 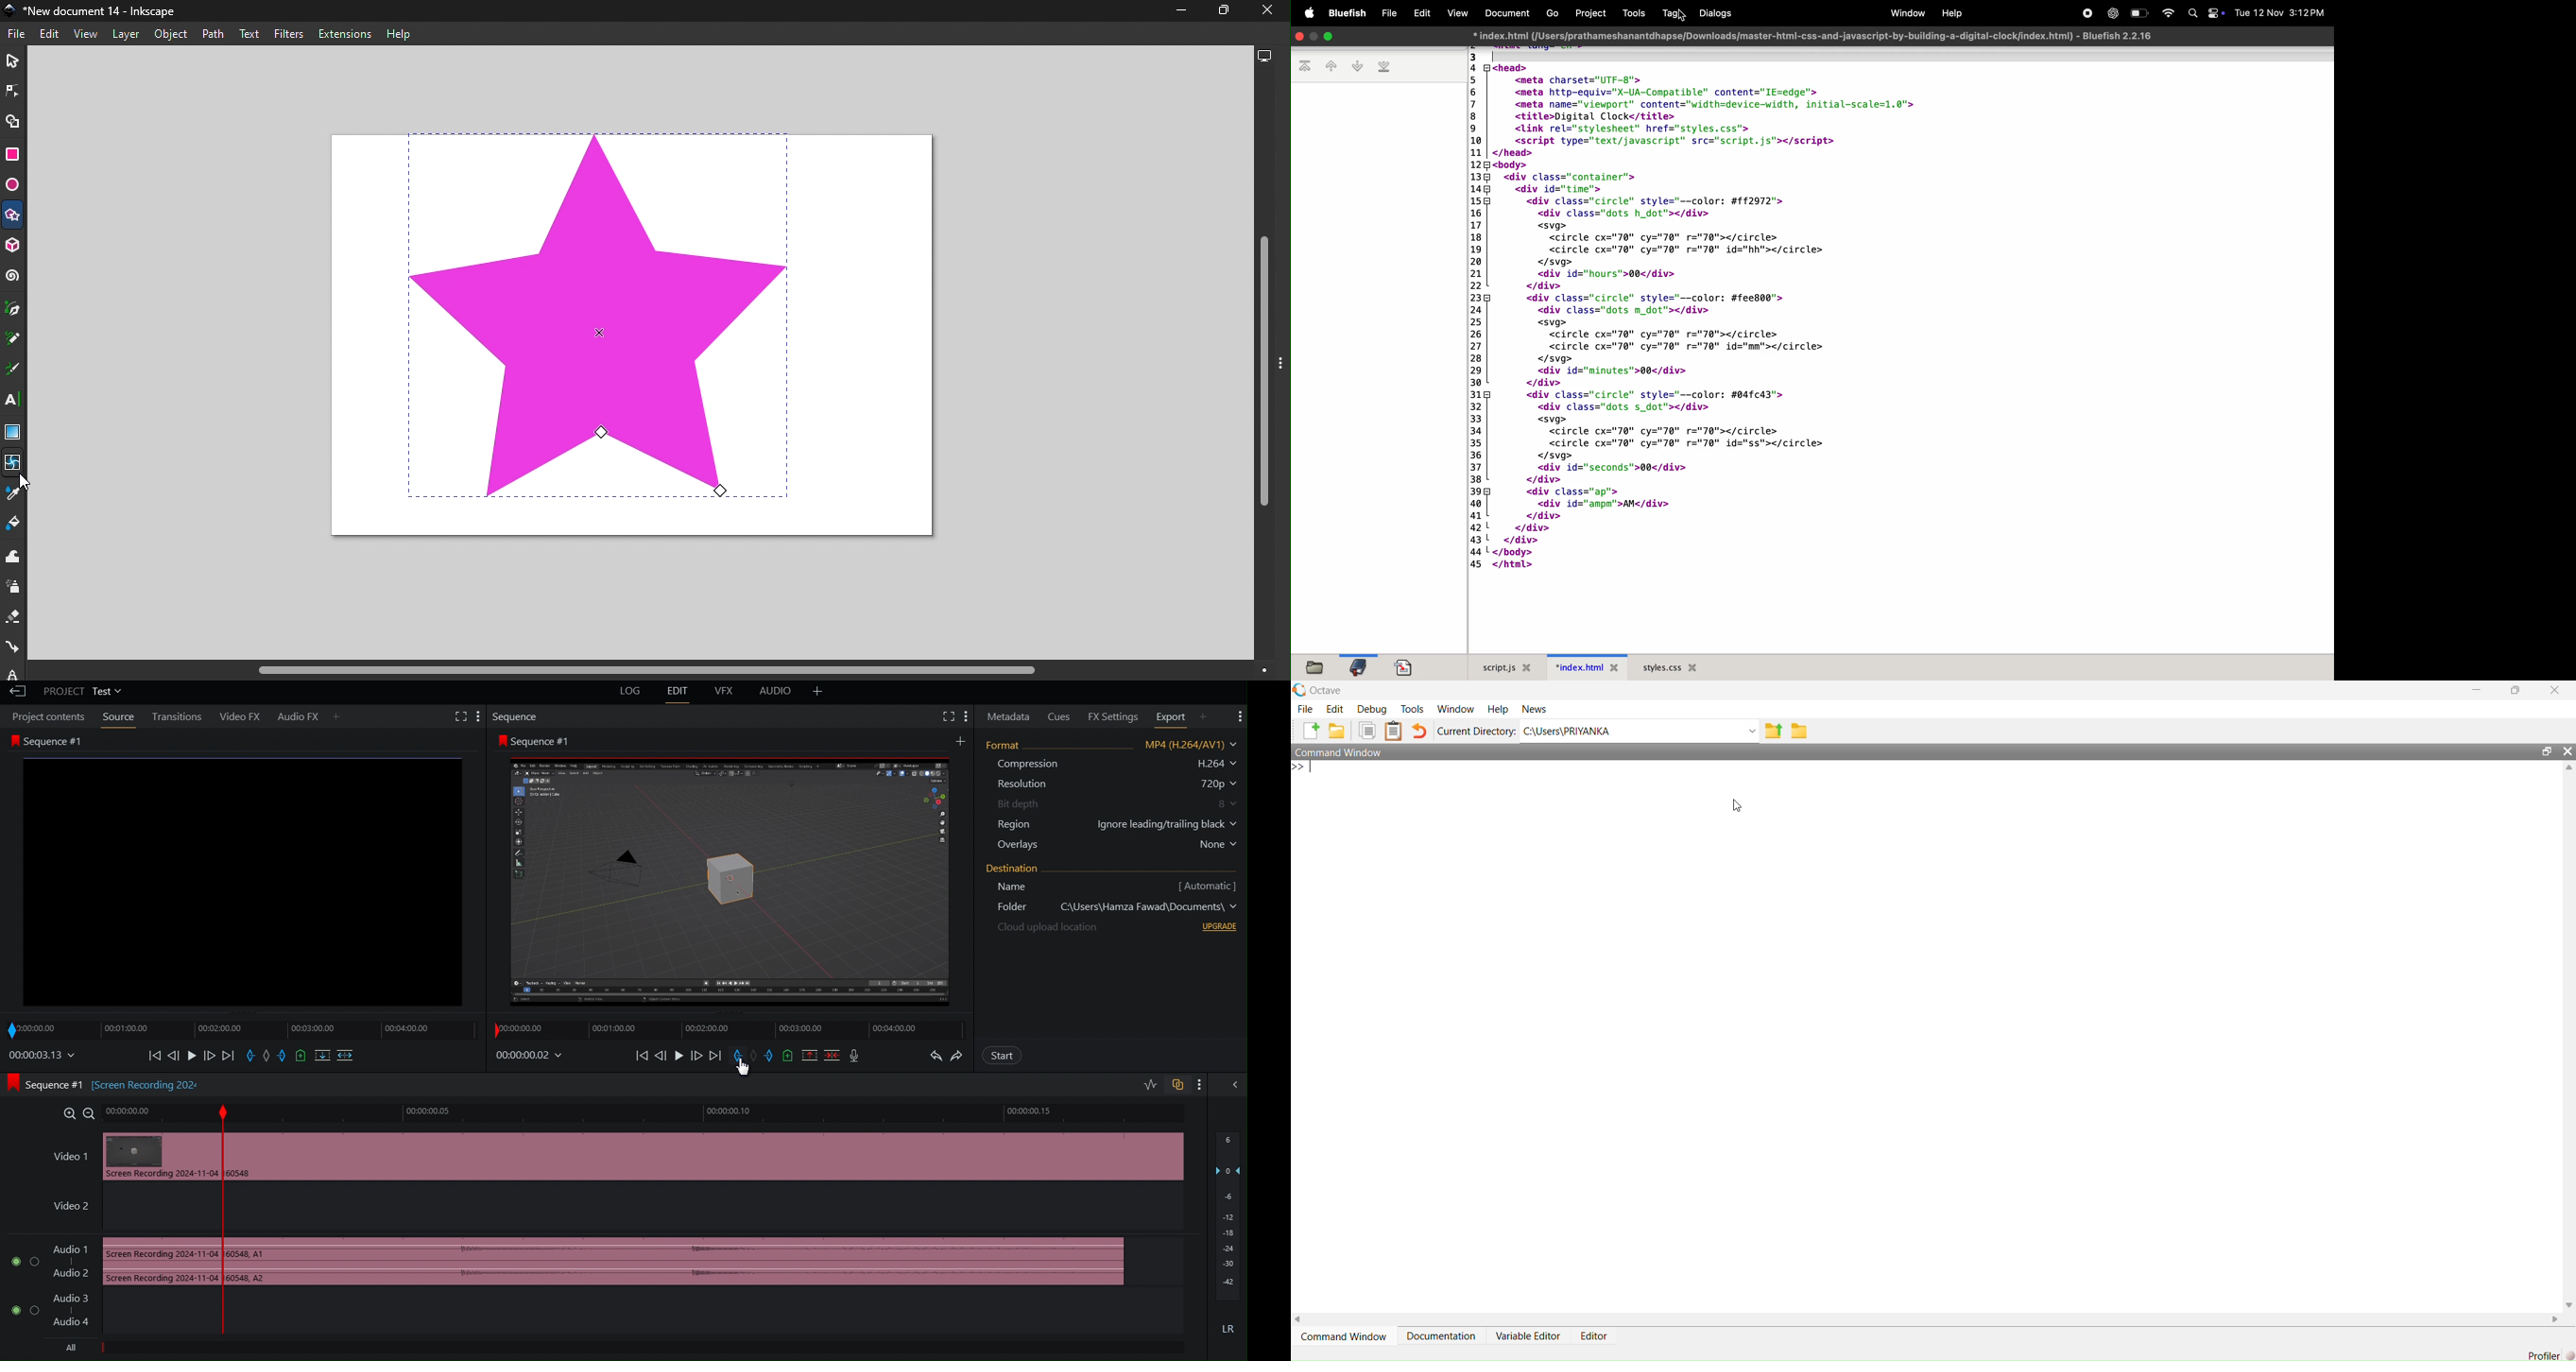 I want to click on More, so click(x=1202, y=1085).